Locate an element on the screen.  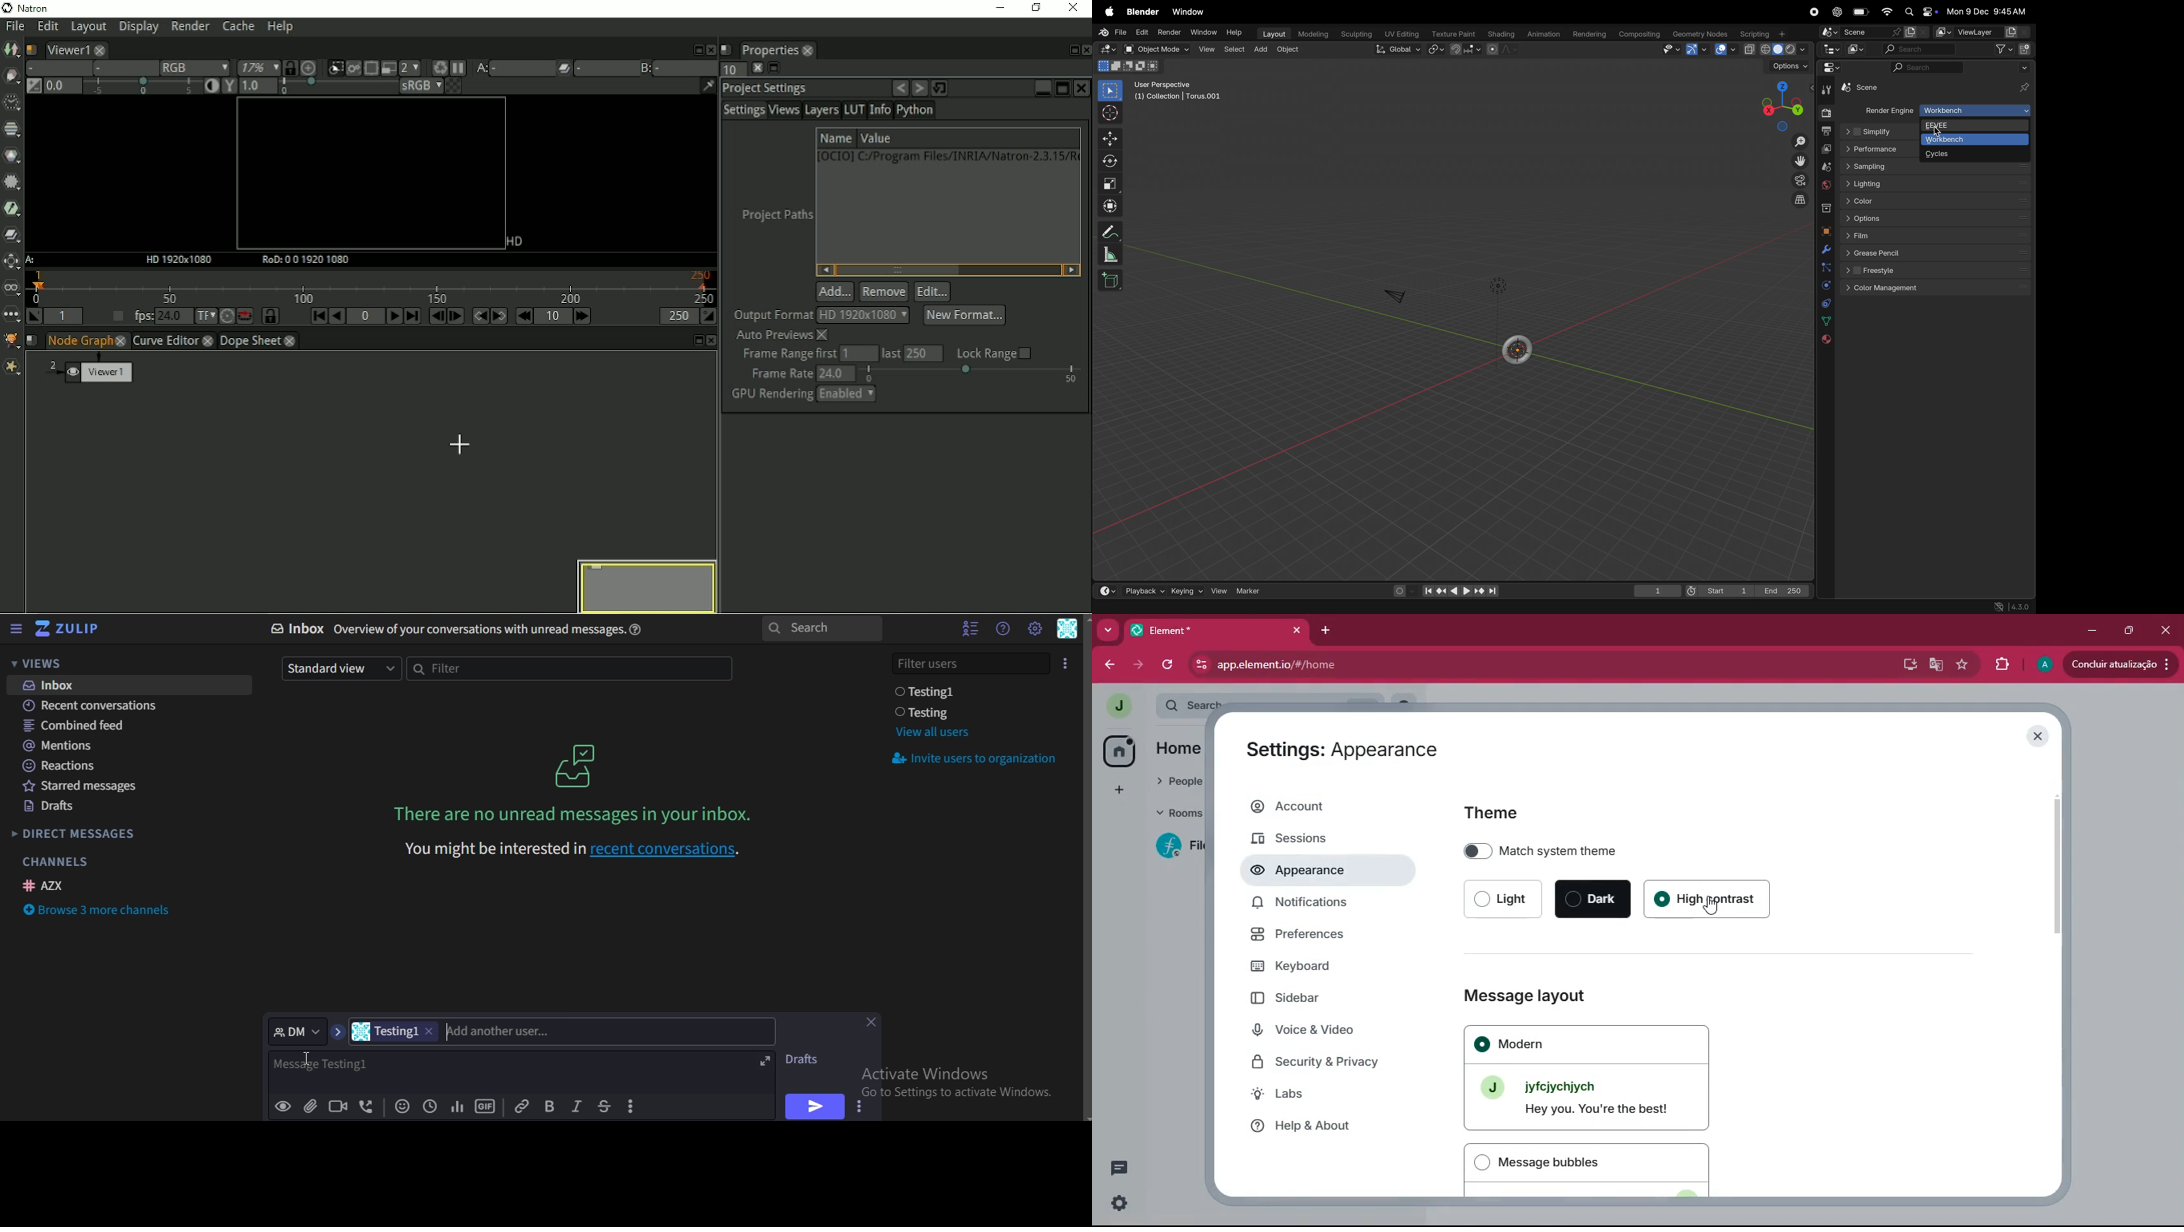
Message layout is located at coordinates (1523, 997).